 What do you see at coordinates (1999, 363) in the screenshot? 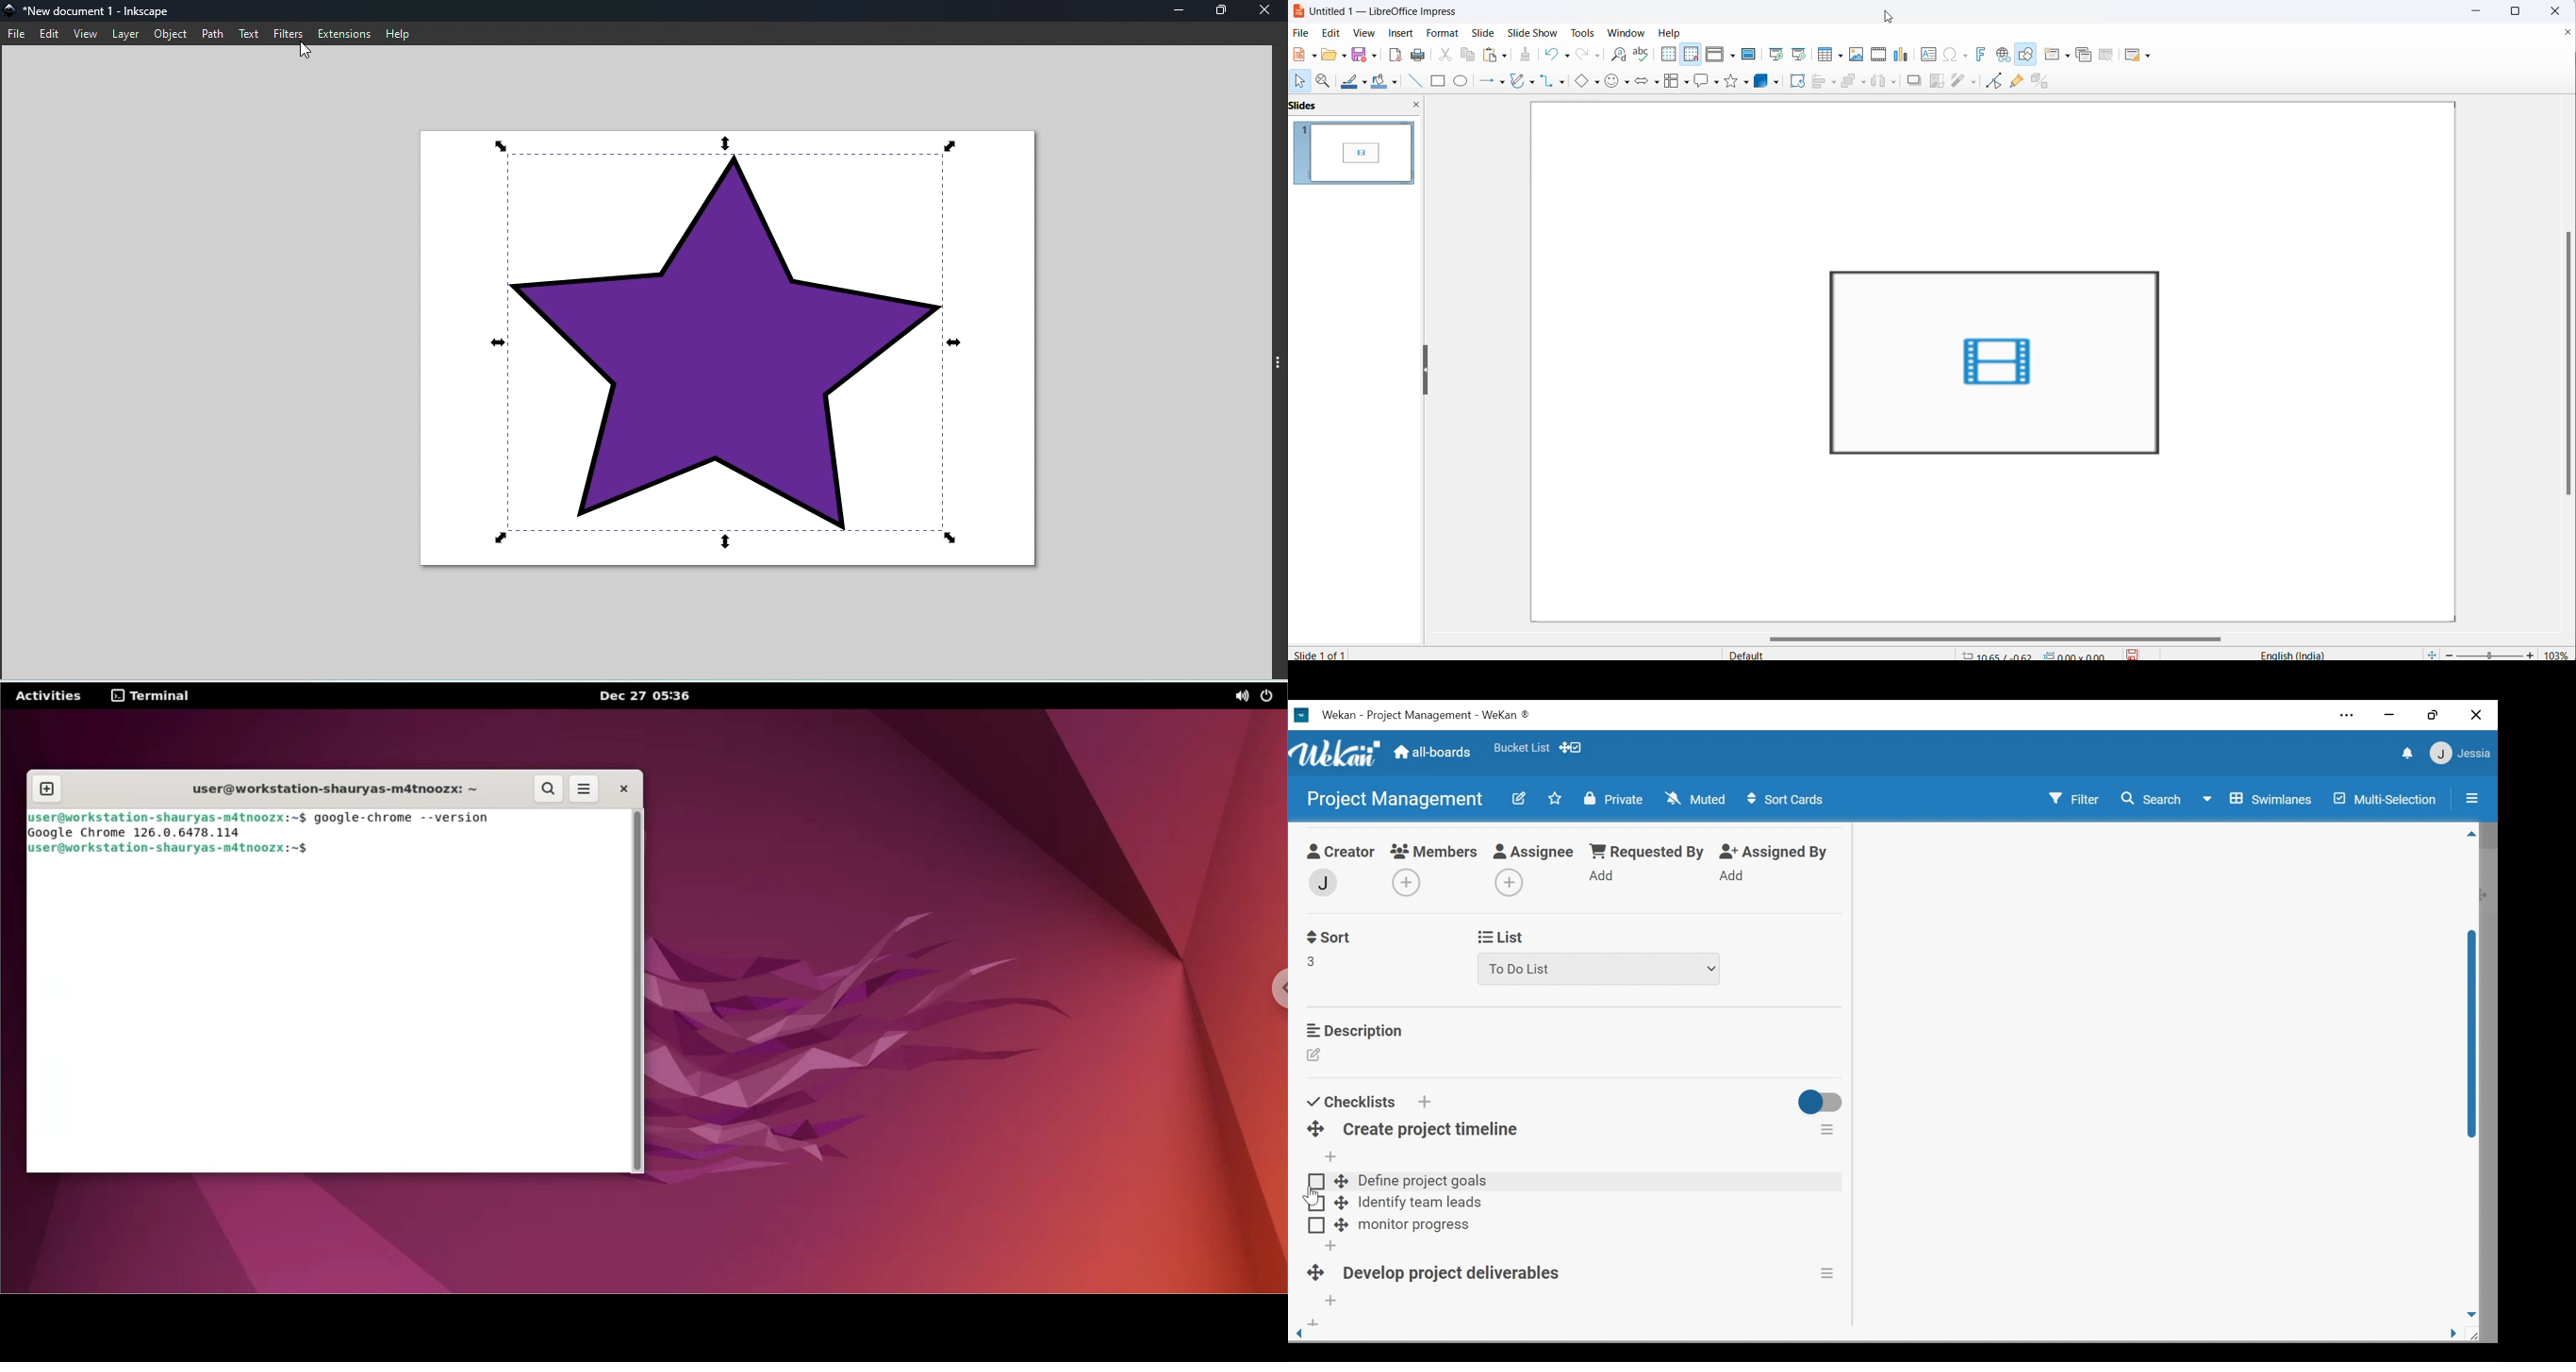
I see `video file` at bounding box center [1999, 363].